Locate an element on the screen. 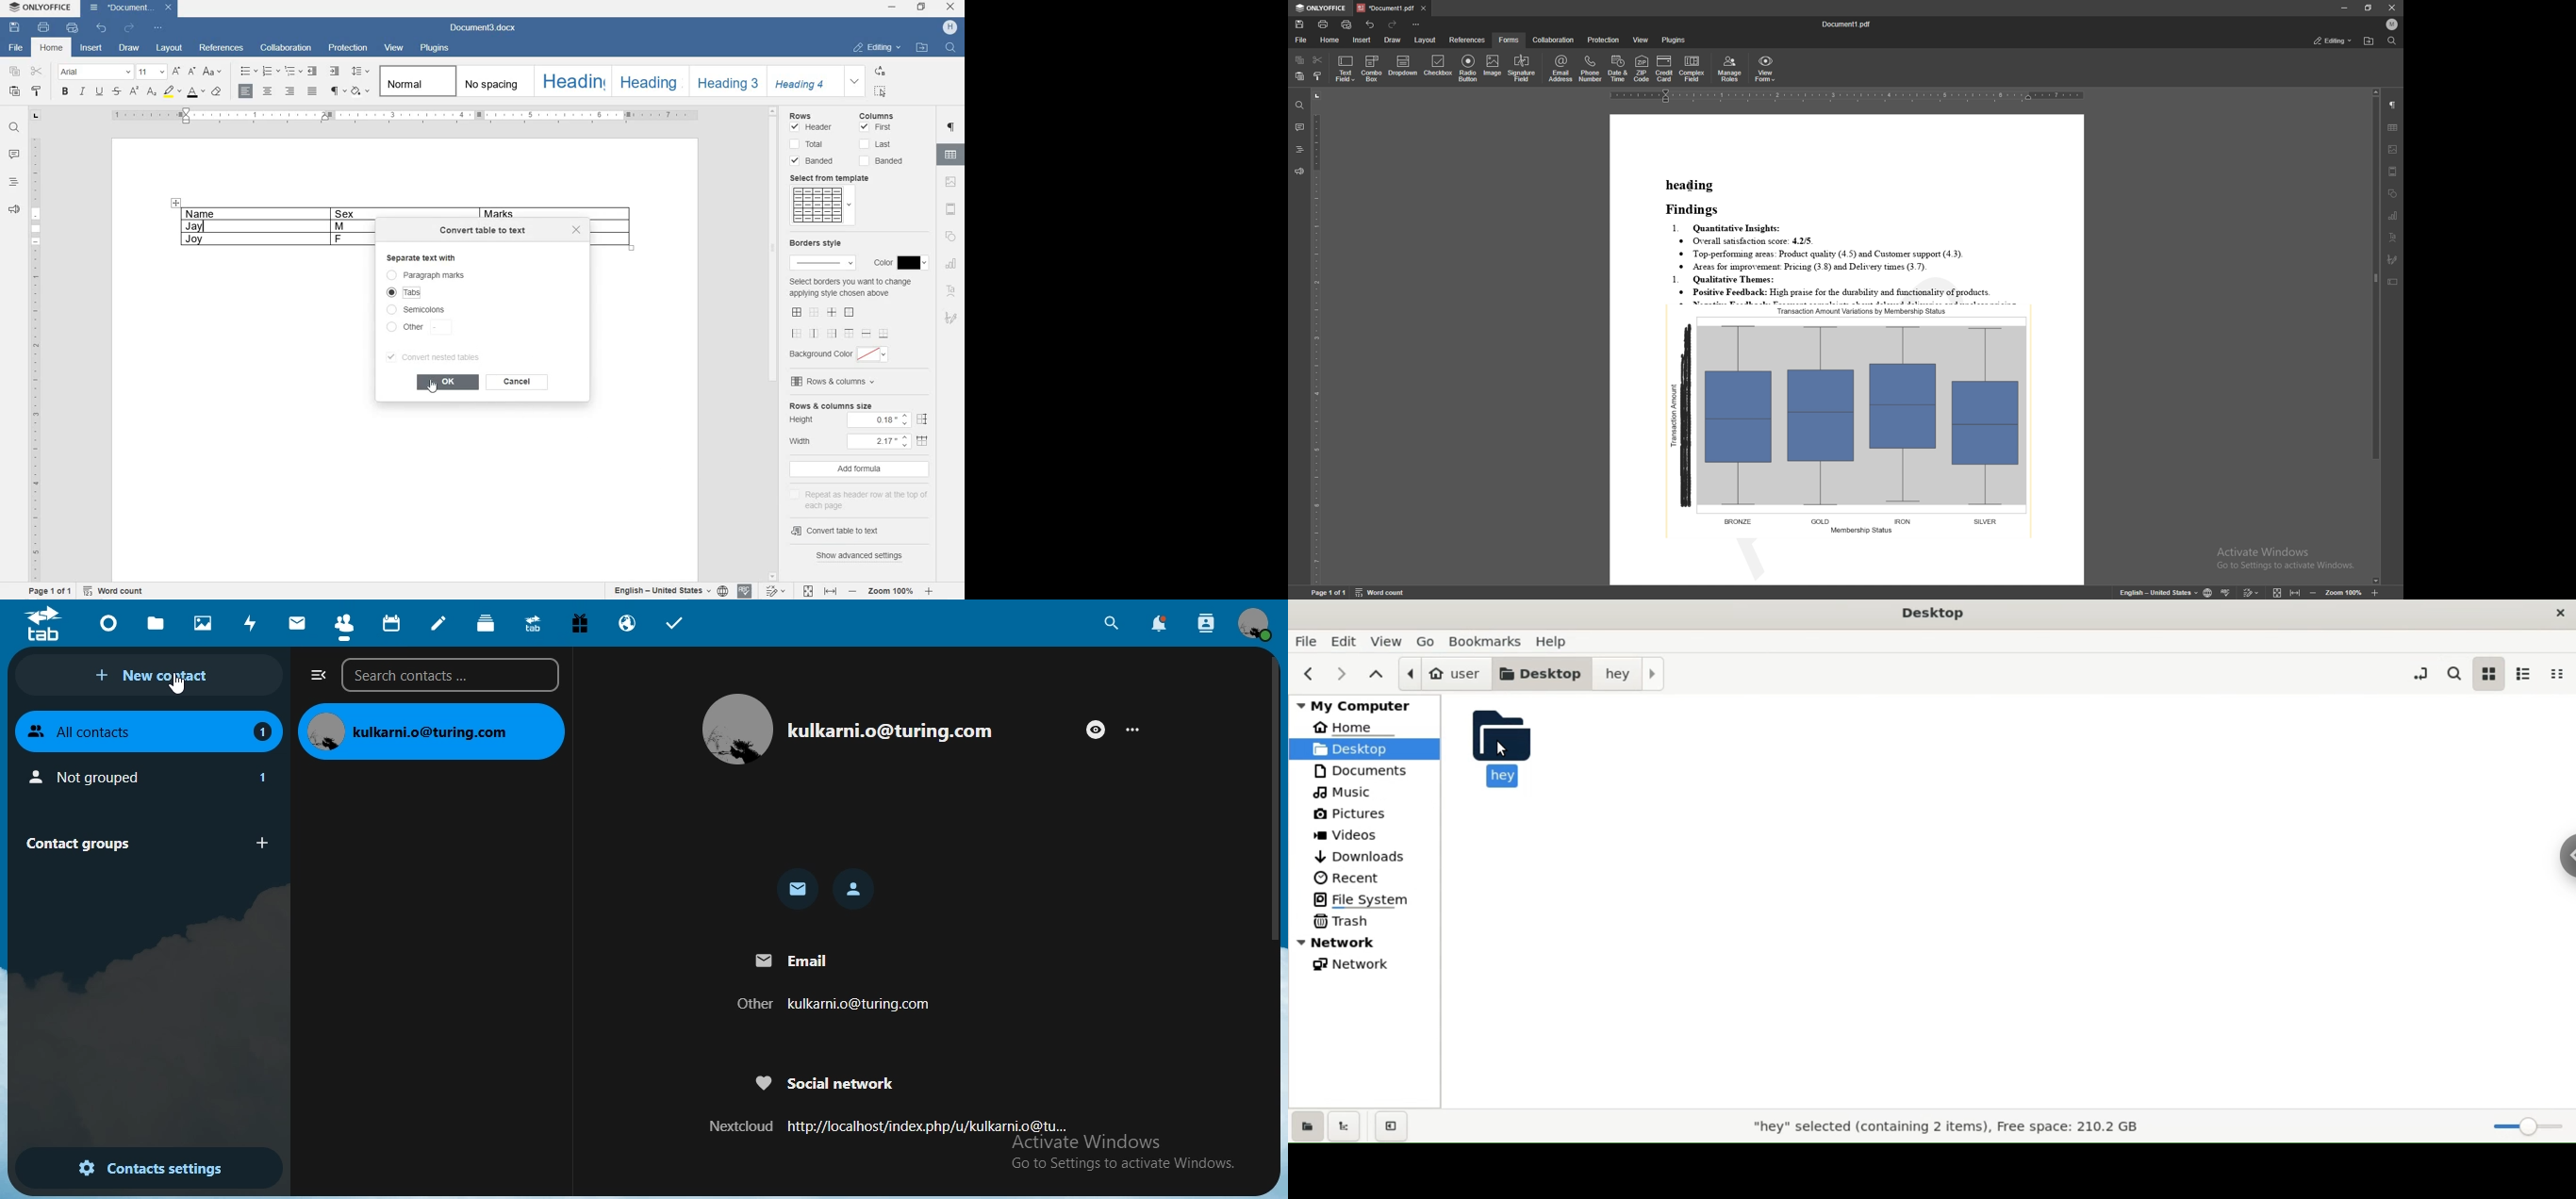  set inner lines only is located at coordinates (831, 312).